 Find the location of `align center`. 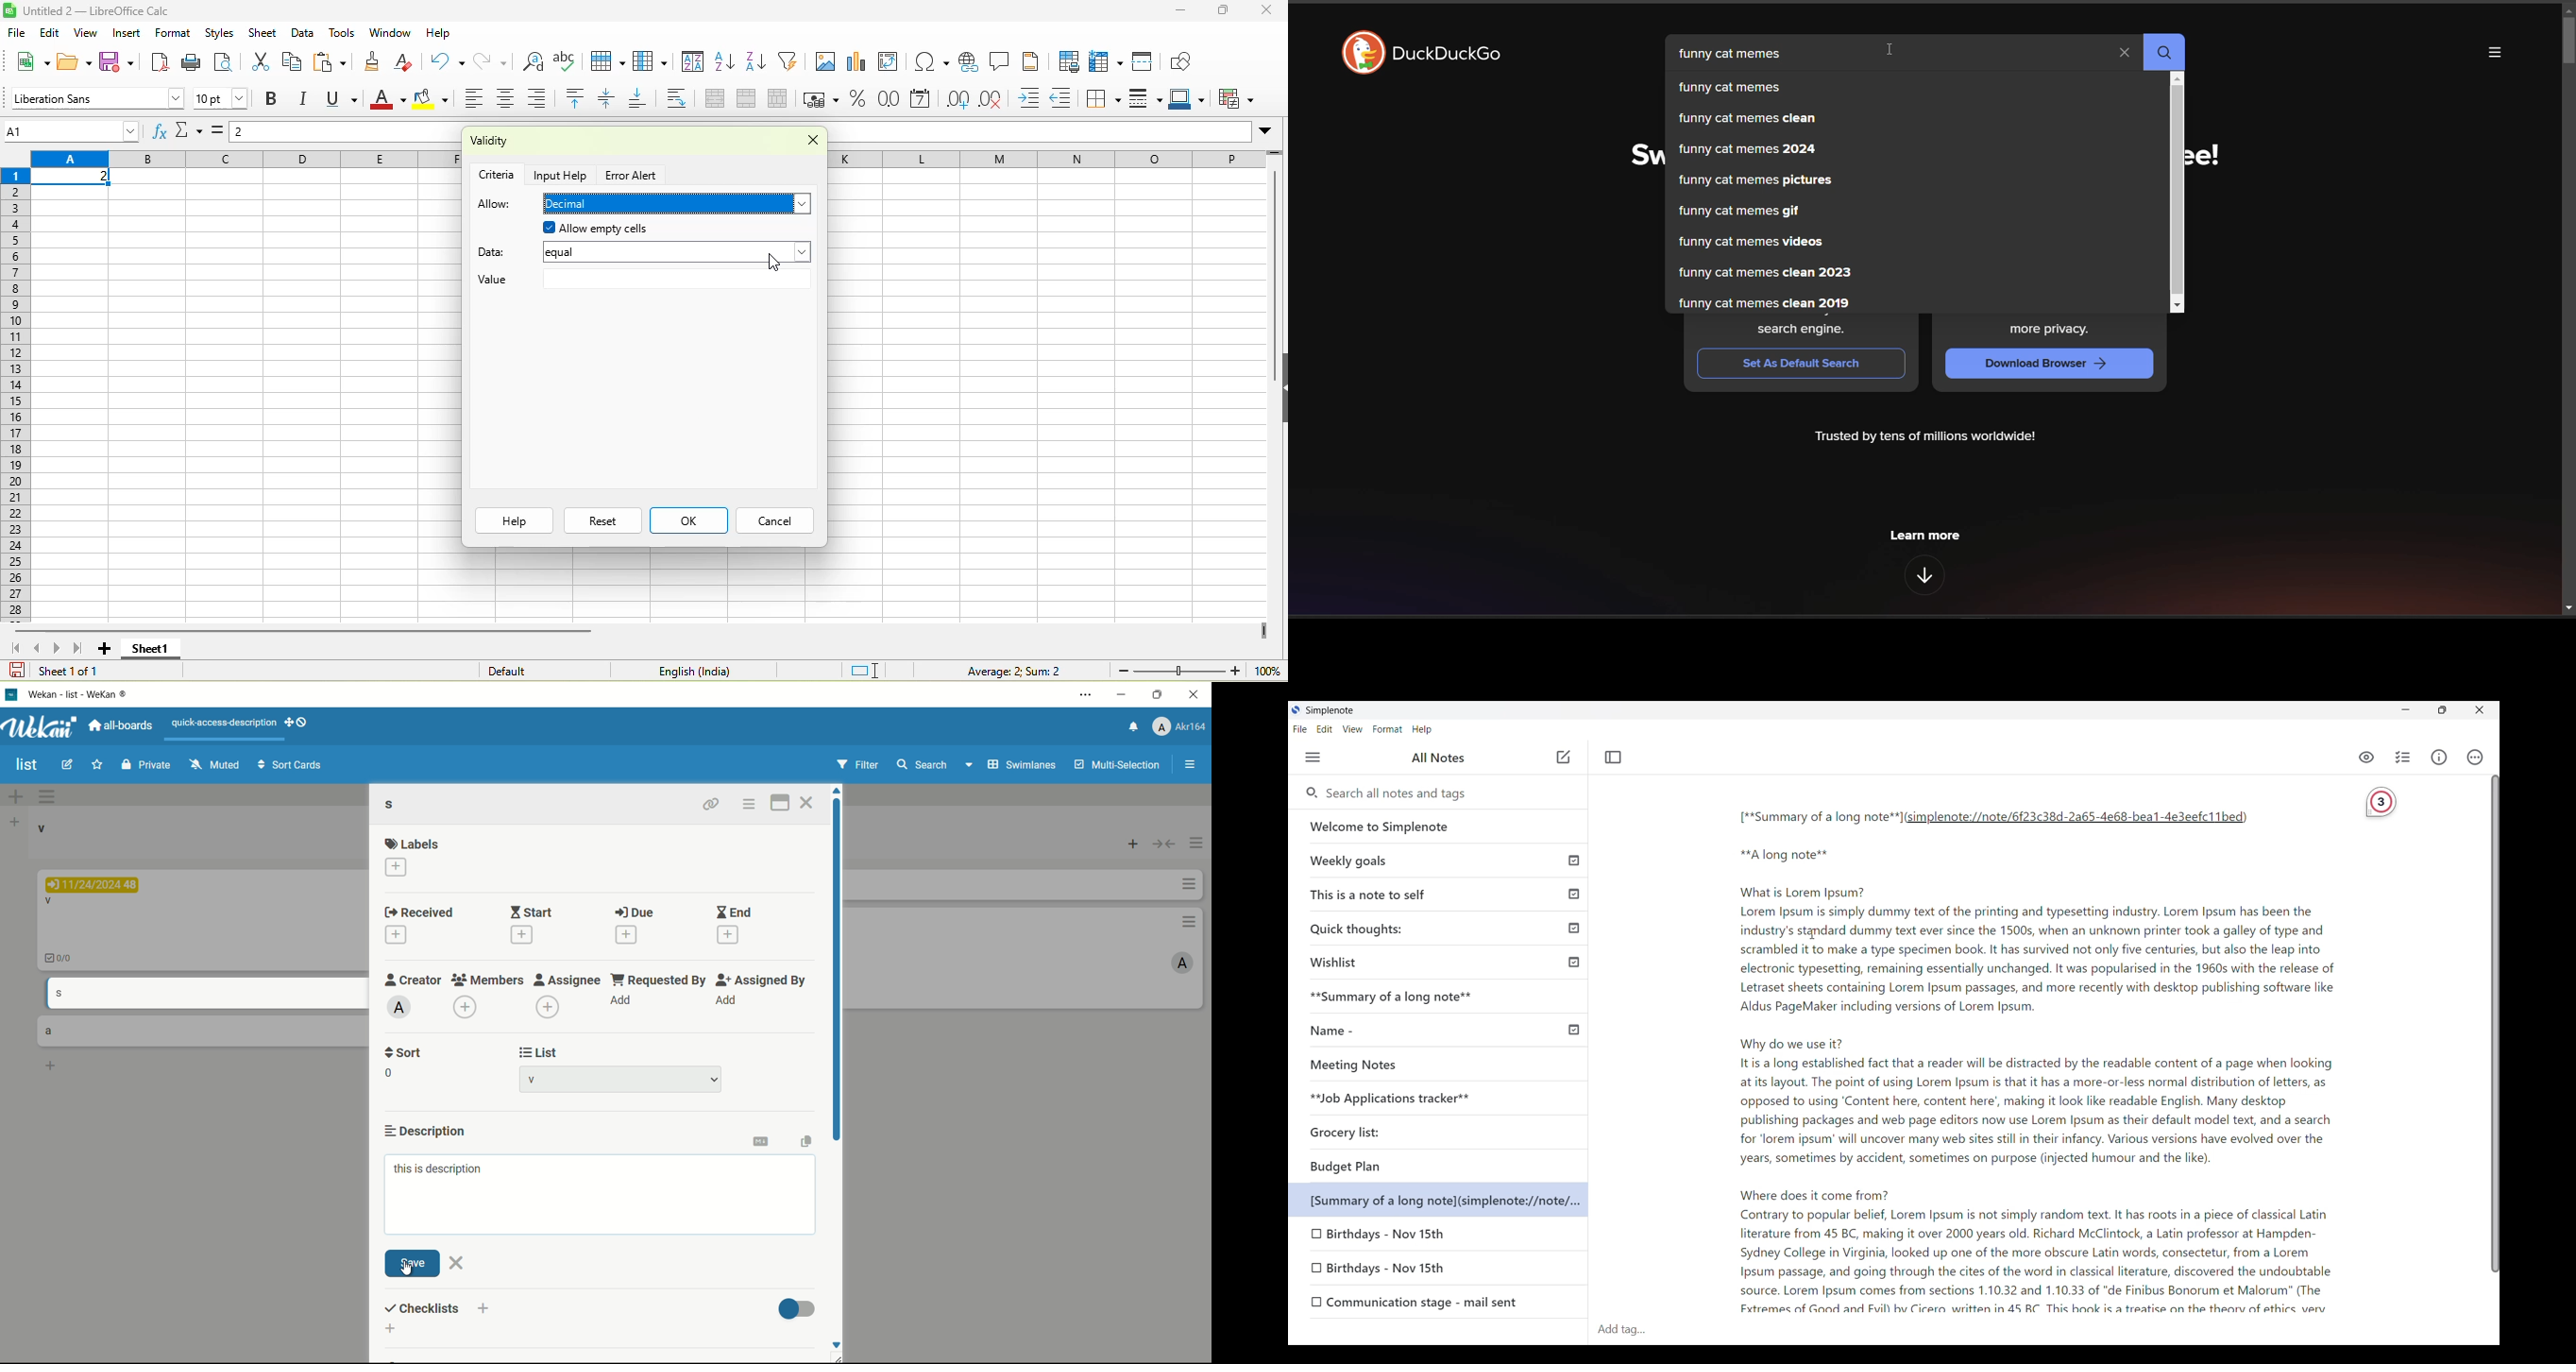

align center is located at coordinates (509, 100).